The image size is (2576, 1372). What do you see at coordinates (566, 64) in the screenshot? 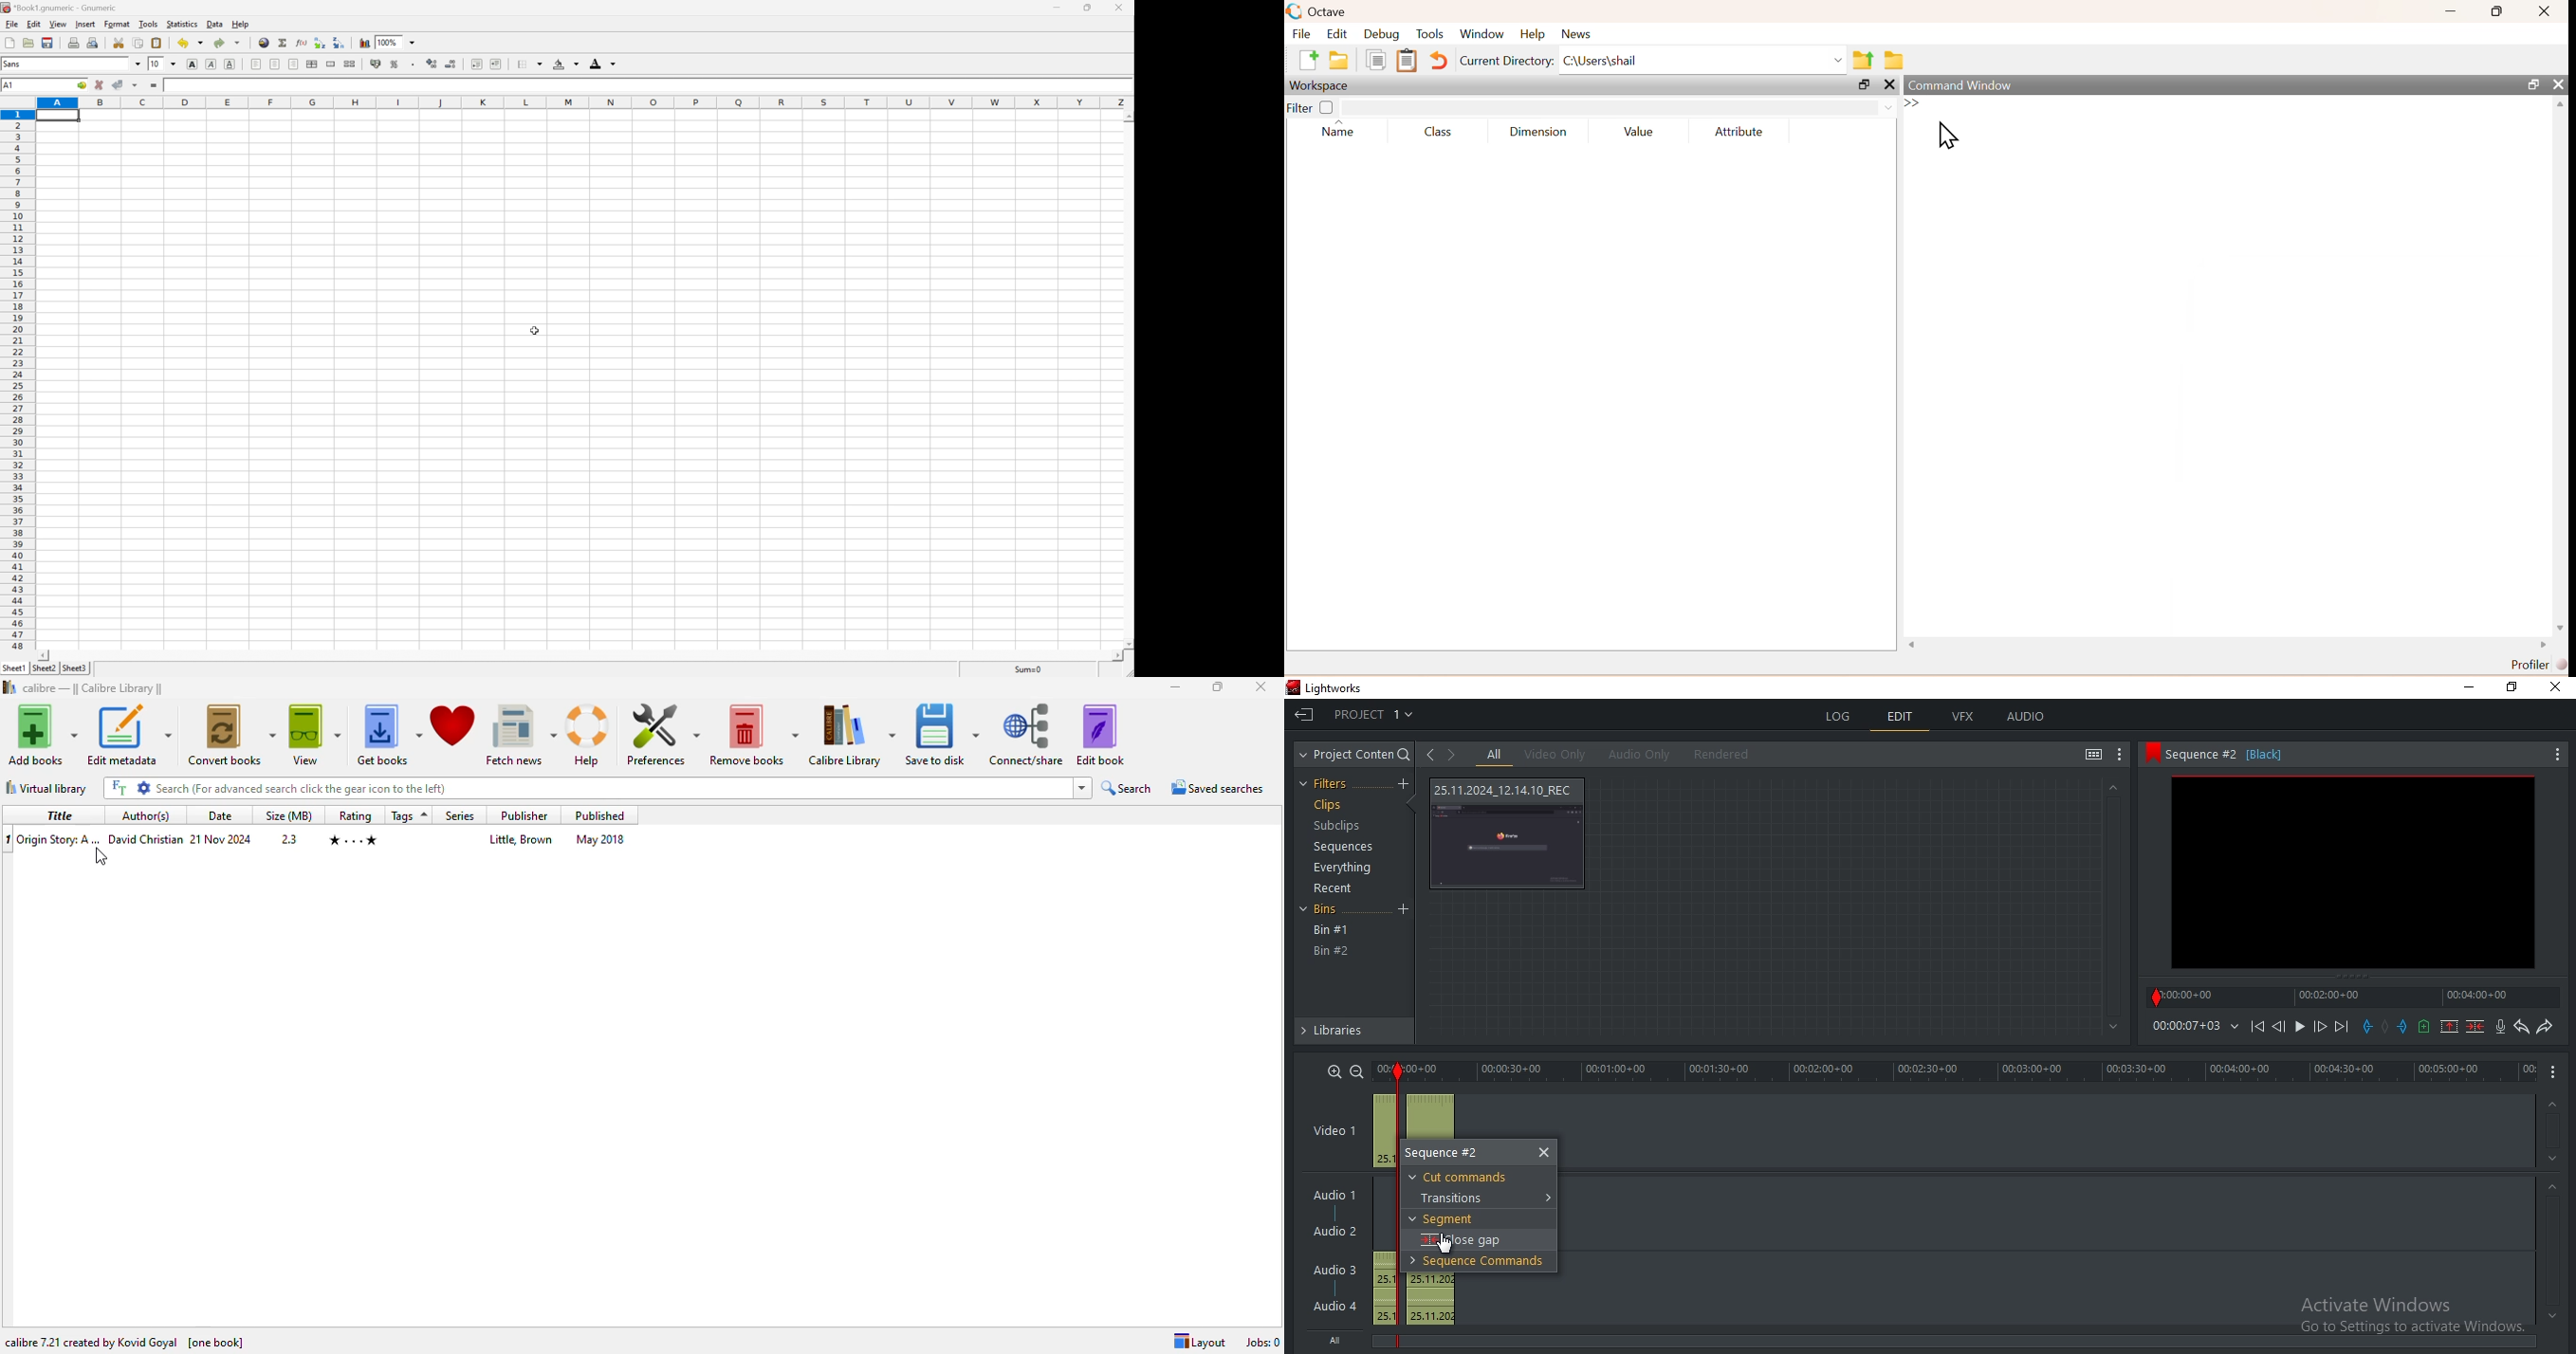
I see `Background` at bounding box center [566, 64].